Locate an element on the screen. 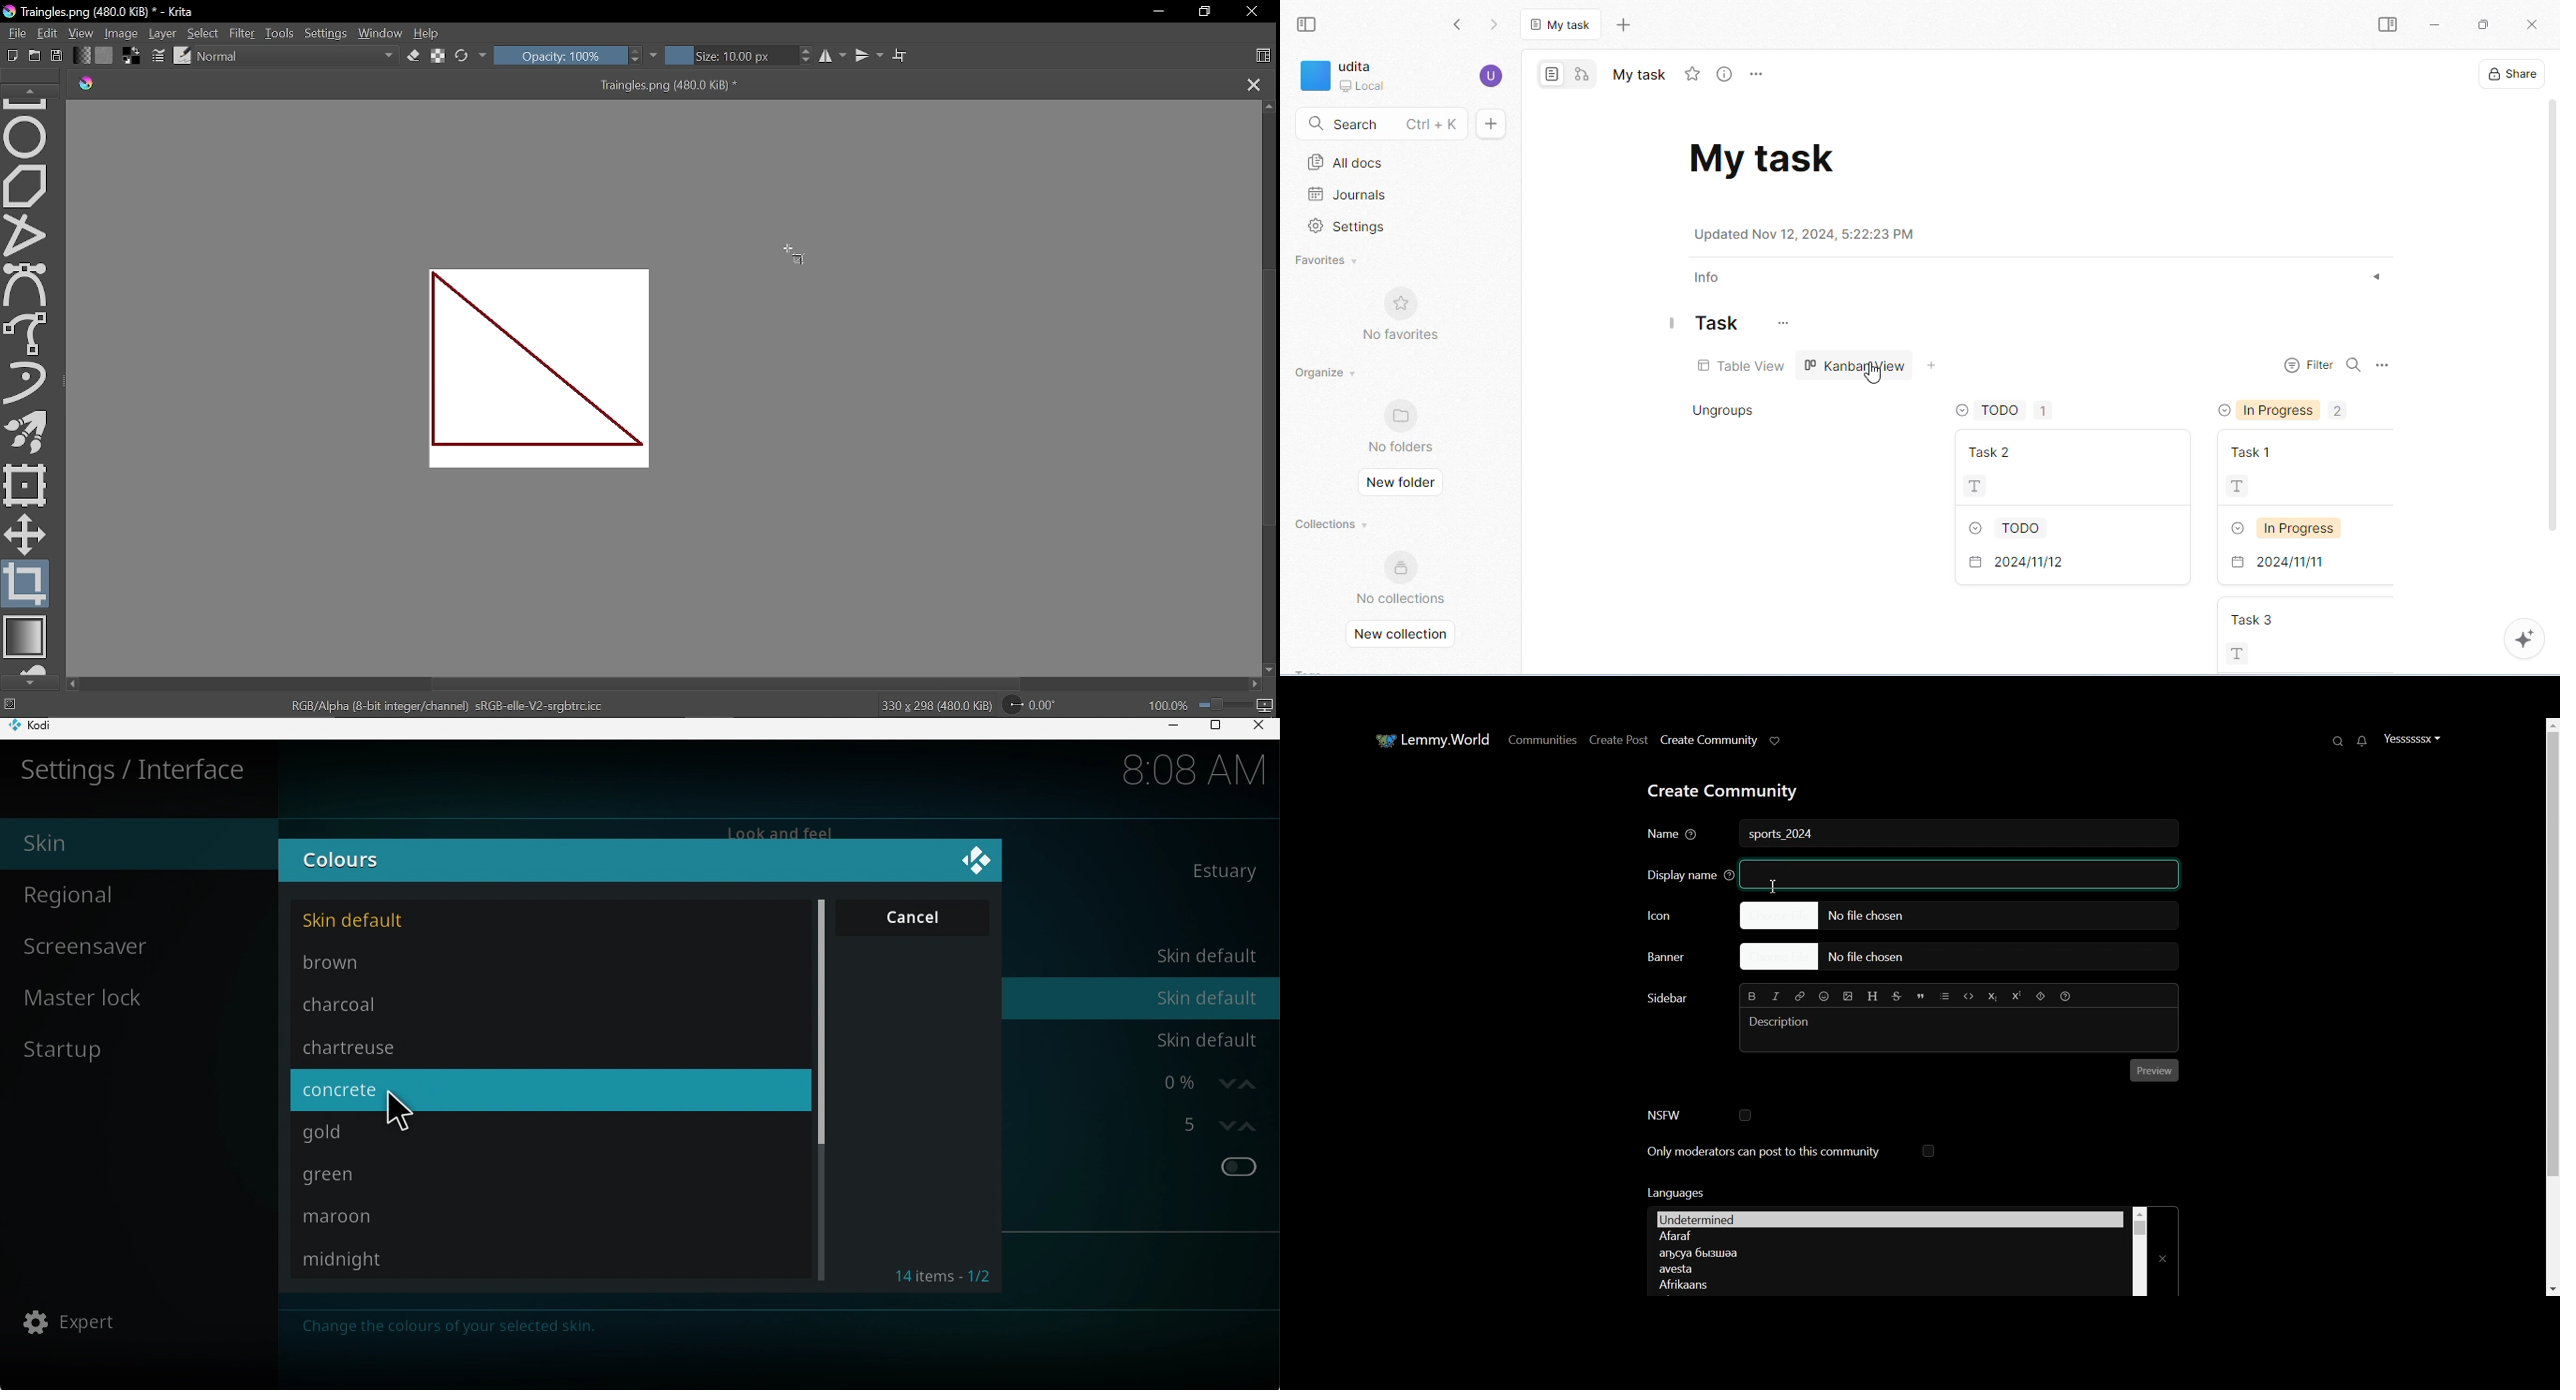 This screenshot has height=1400, width=2576. Polyline tool is located at coordinates (27, 236).